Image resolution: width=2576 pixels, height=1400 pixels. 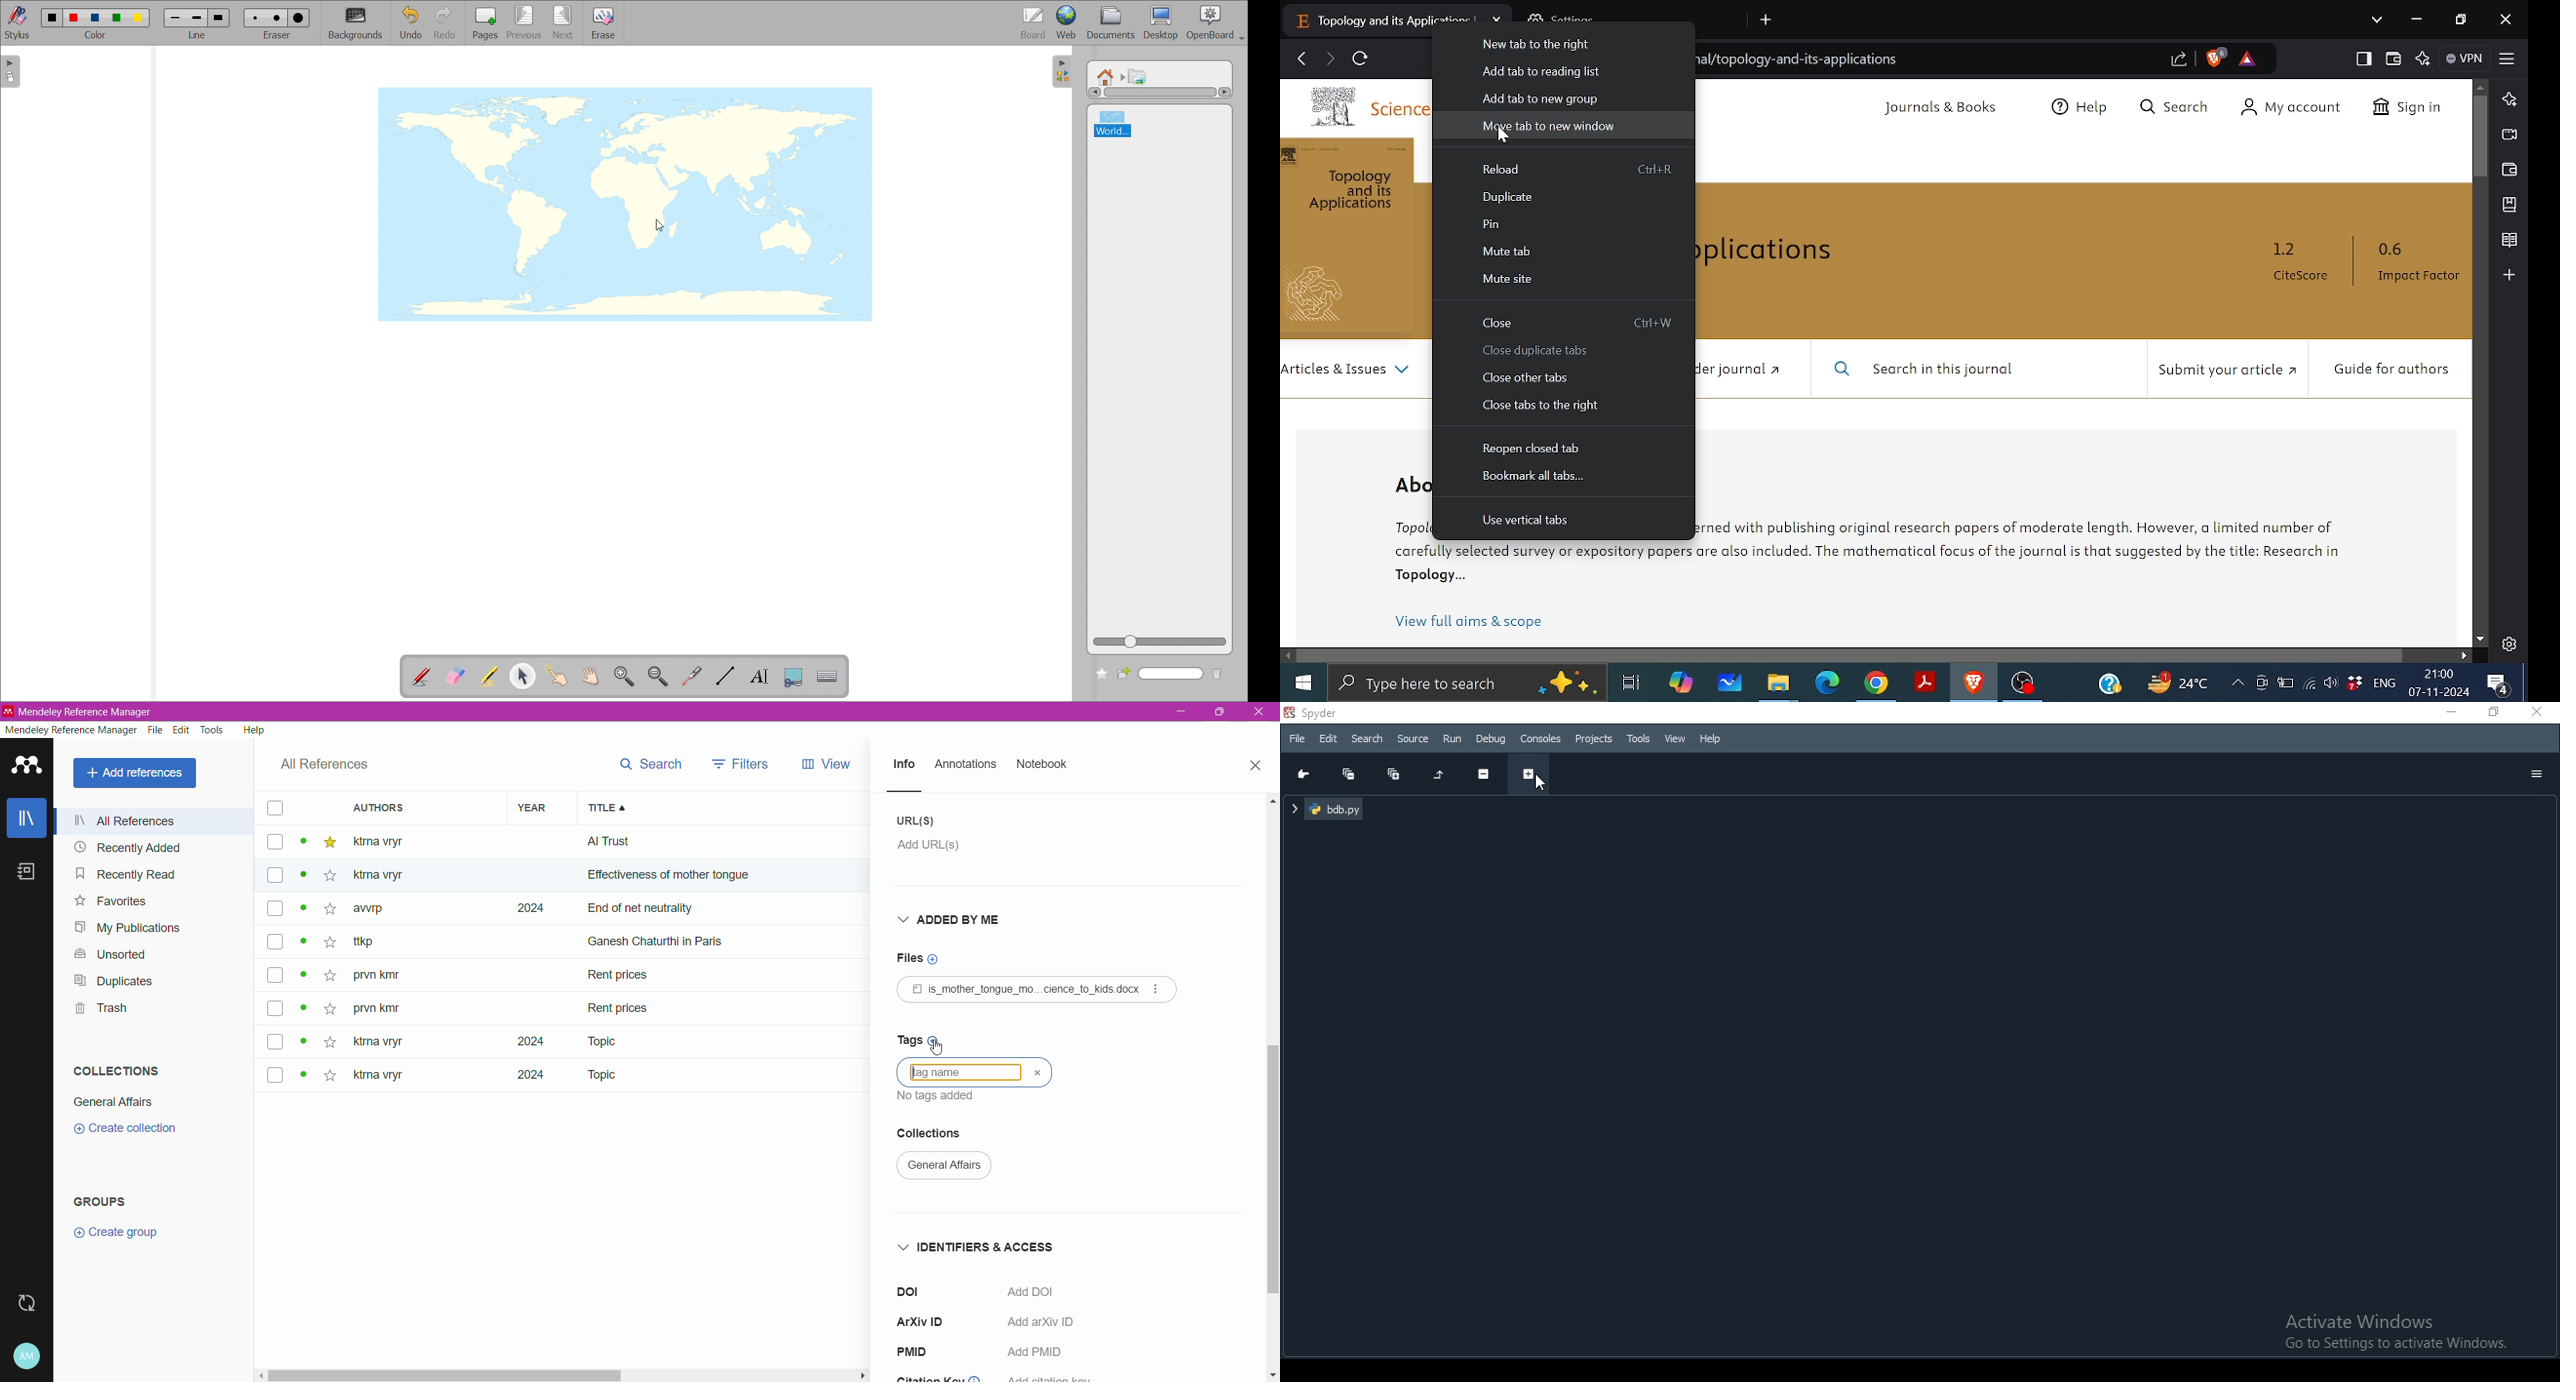 I want to click on Search, so click(x=1368, y=738).